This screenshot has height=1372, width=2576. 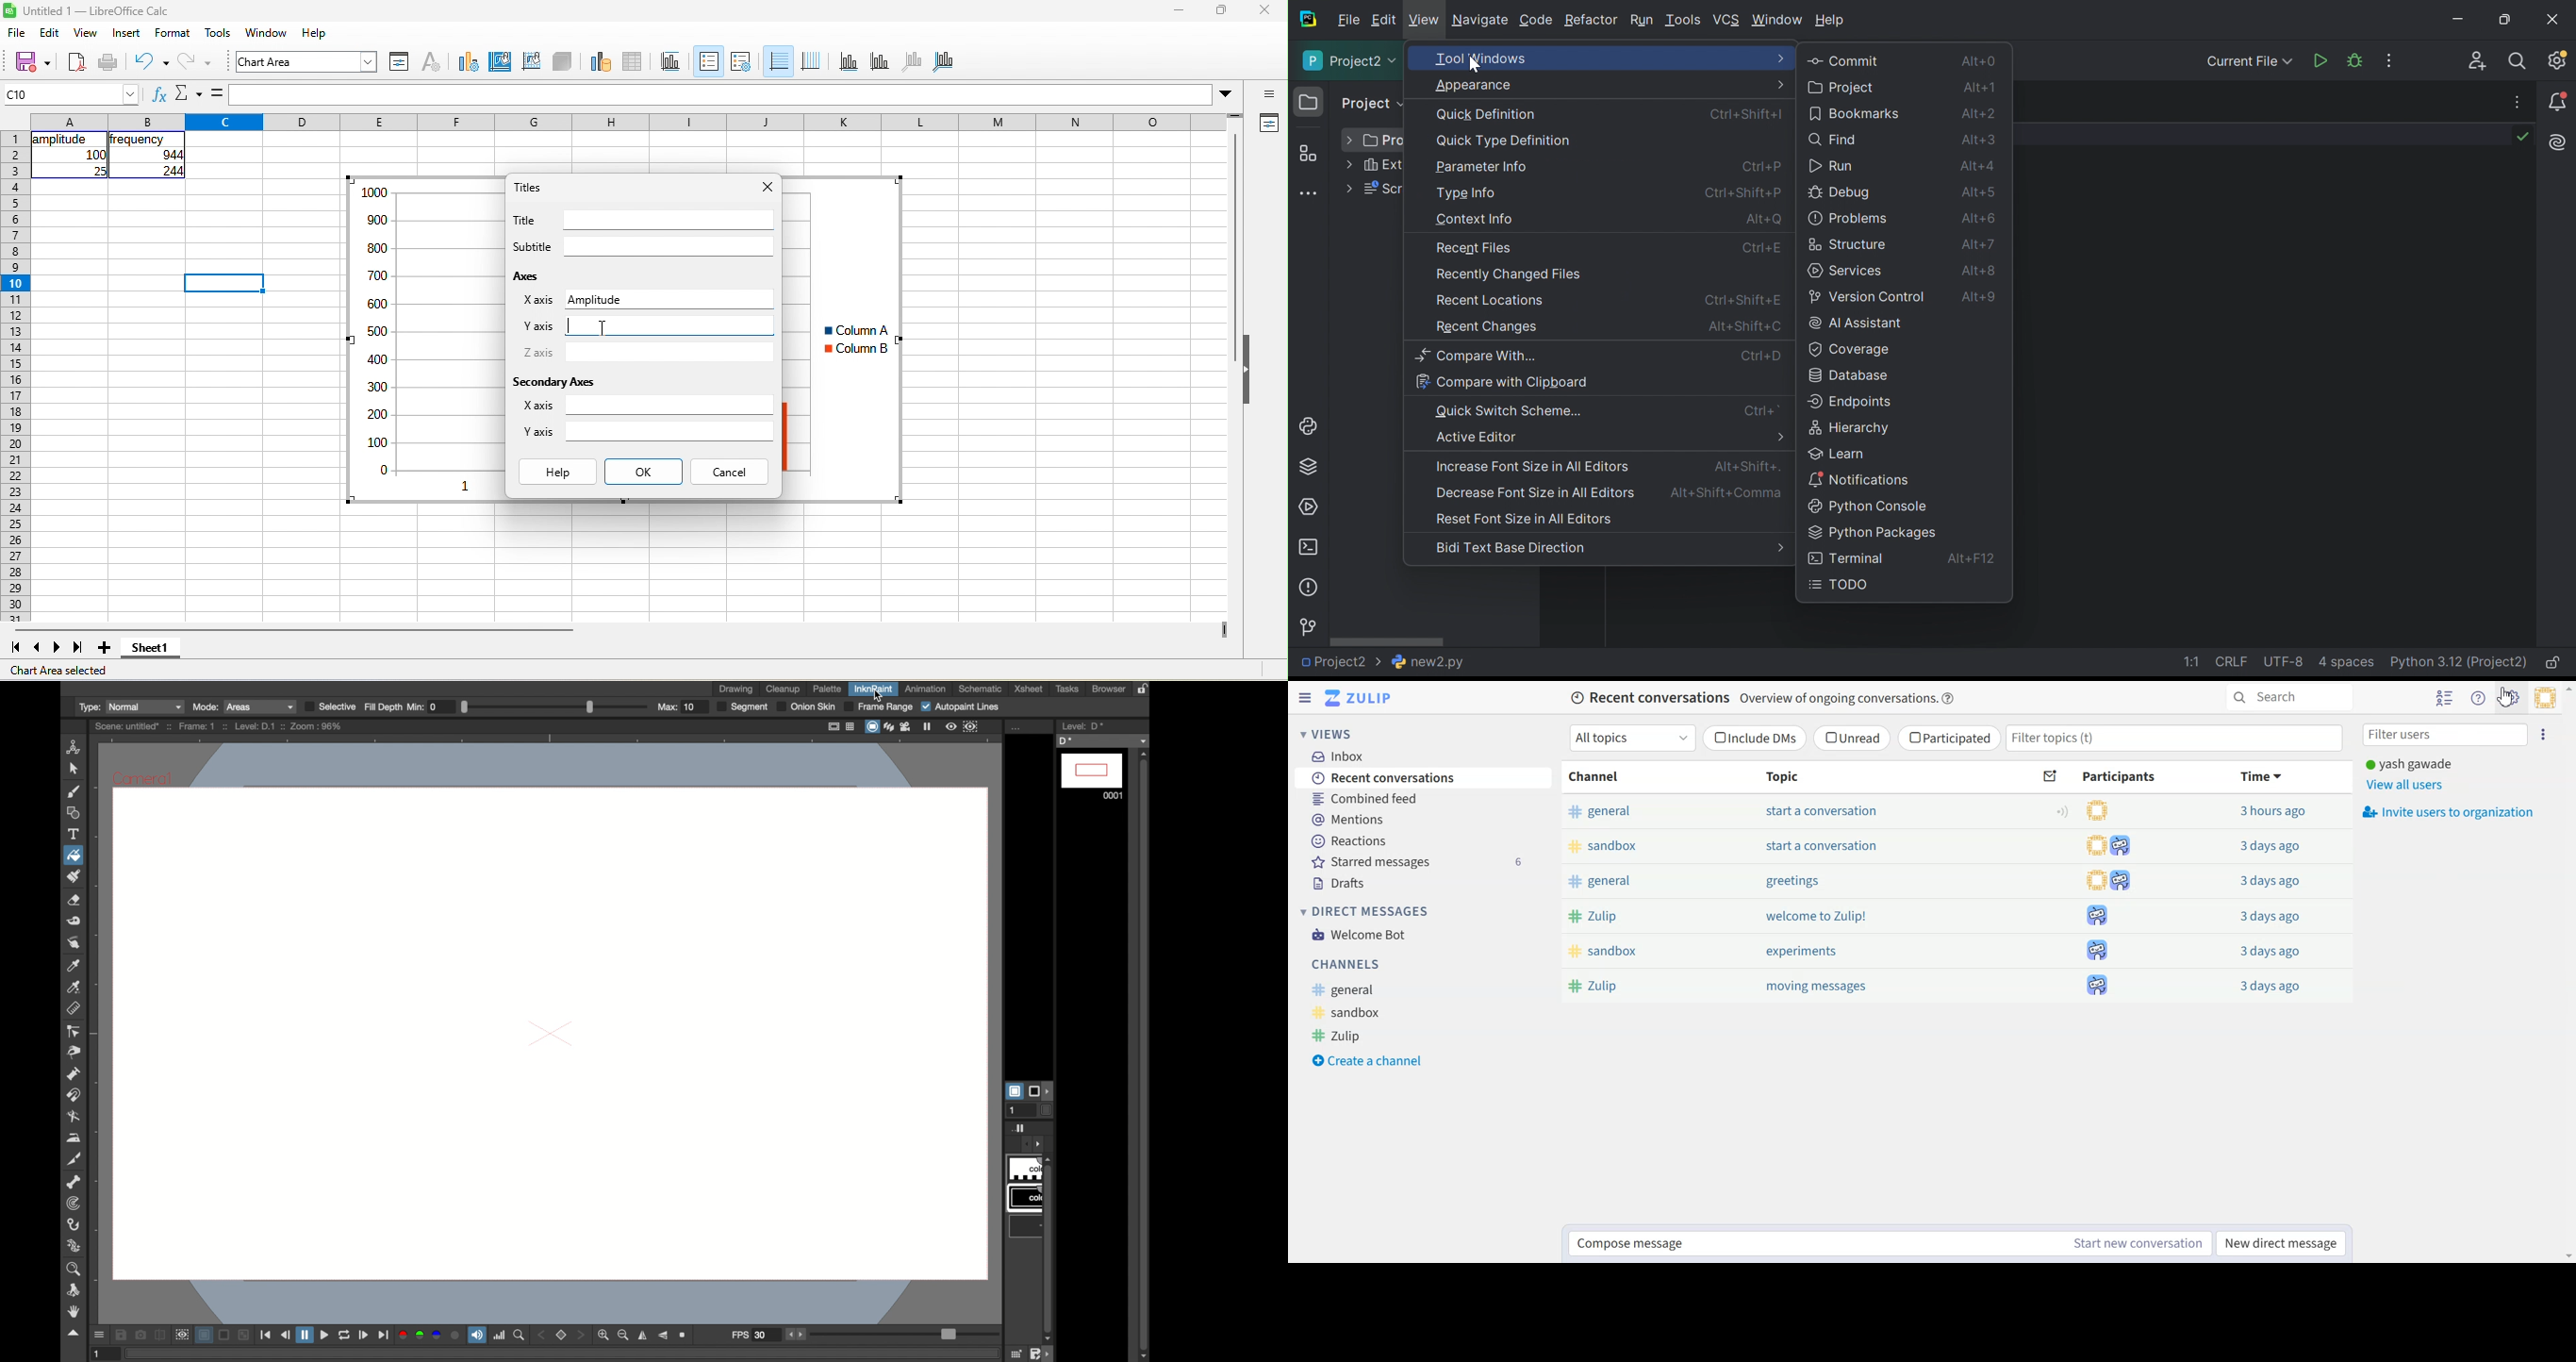 What do you see at coordinates (1633, 739) in the screenshot?
I see `All topics` at bounding box center [1633, 739].